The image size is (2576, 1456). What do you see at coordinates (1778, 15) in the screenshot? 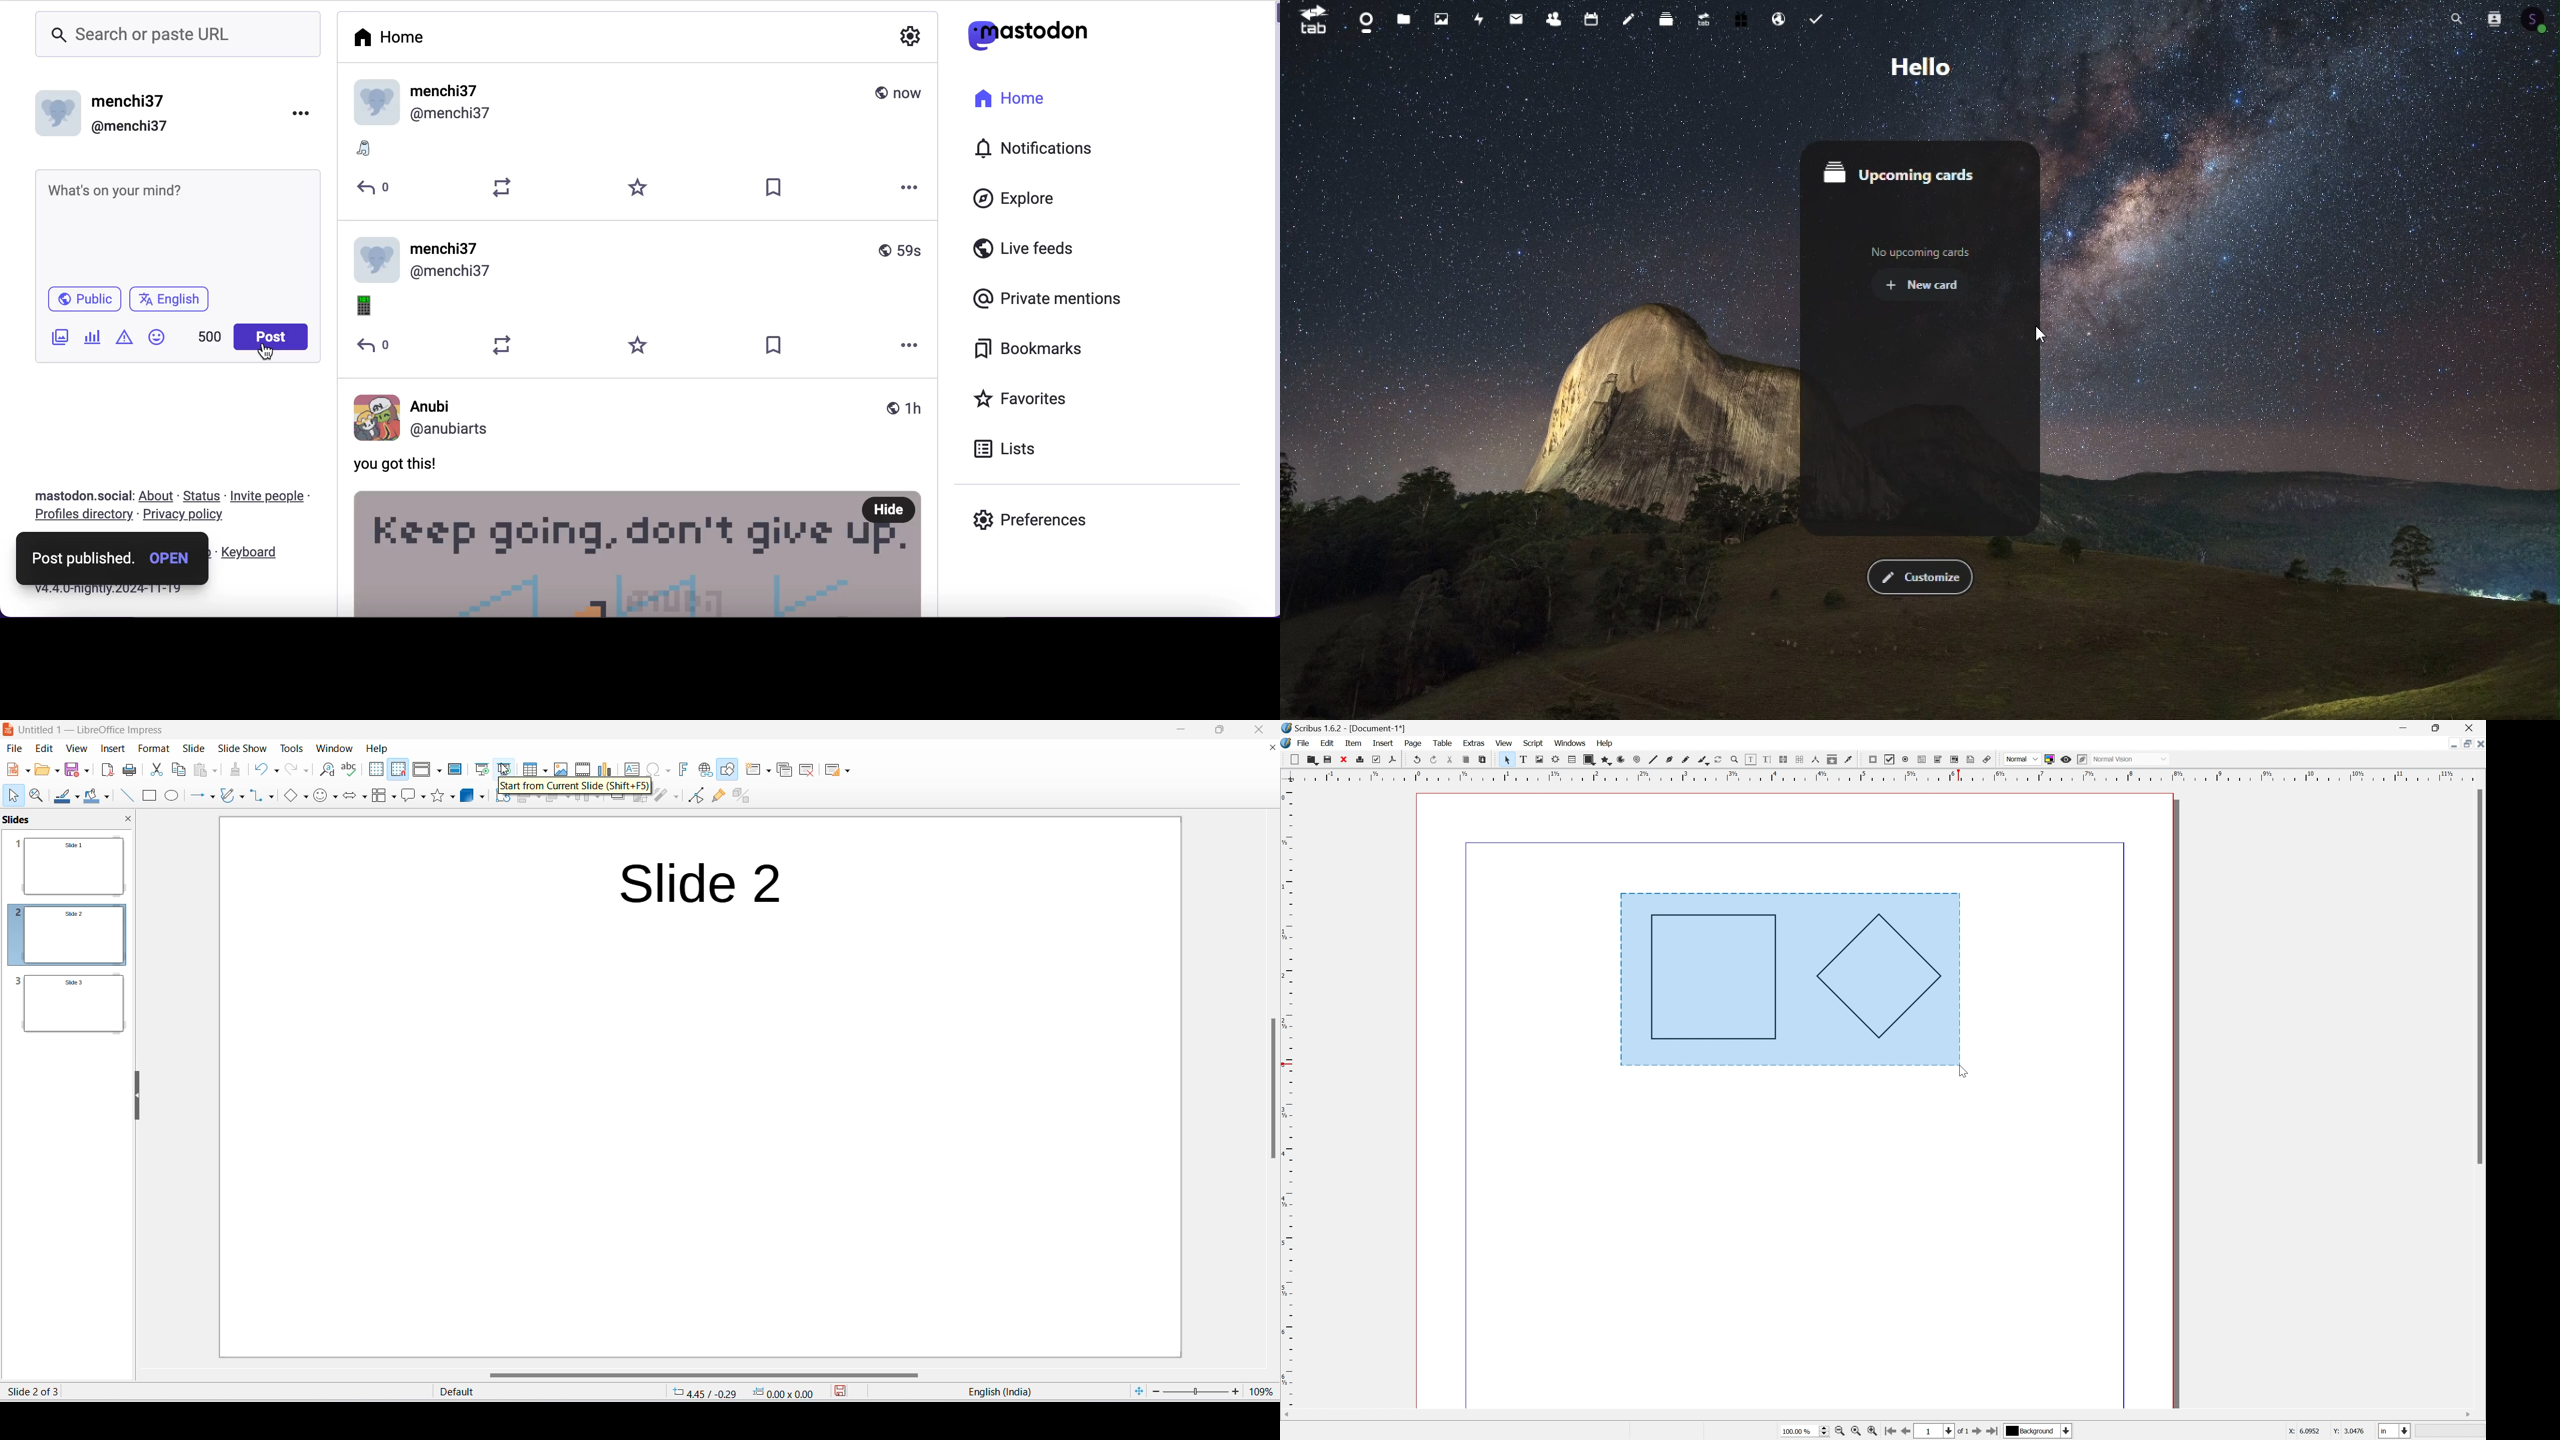
I see `Email hosting` at bounding box center [1778, 15].